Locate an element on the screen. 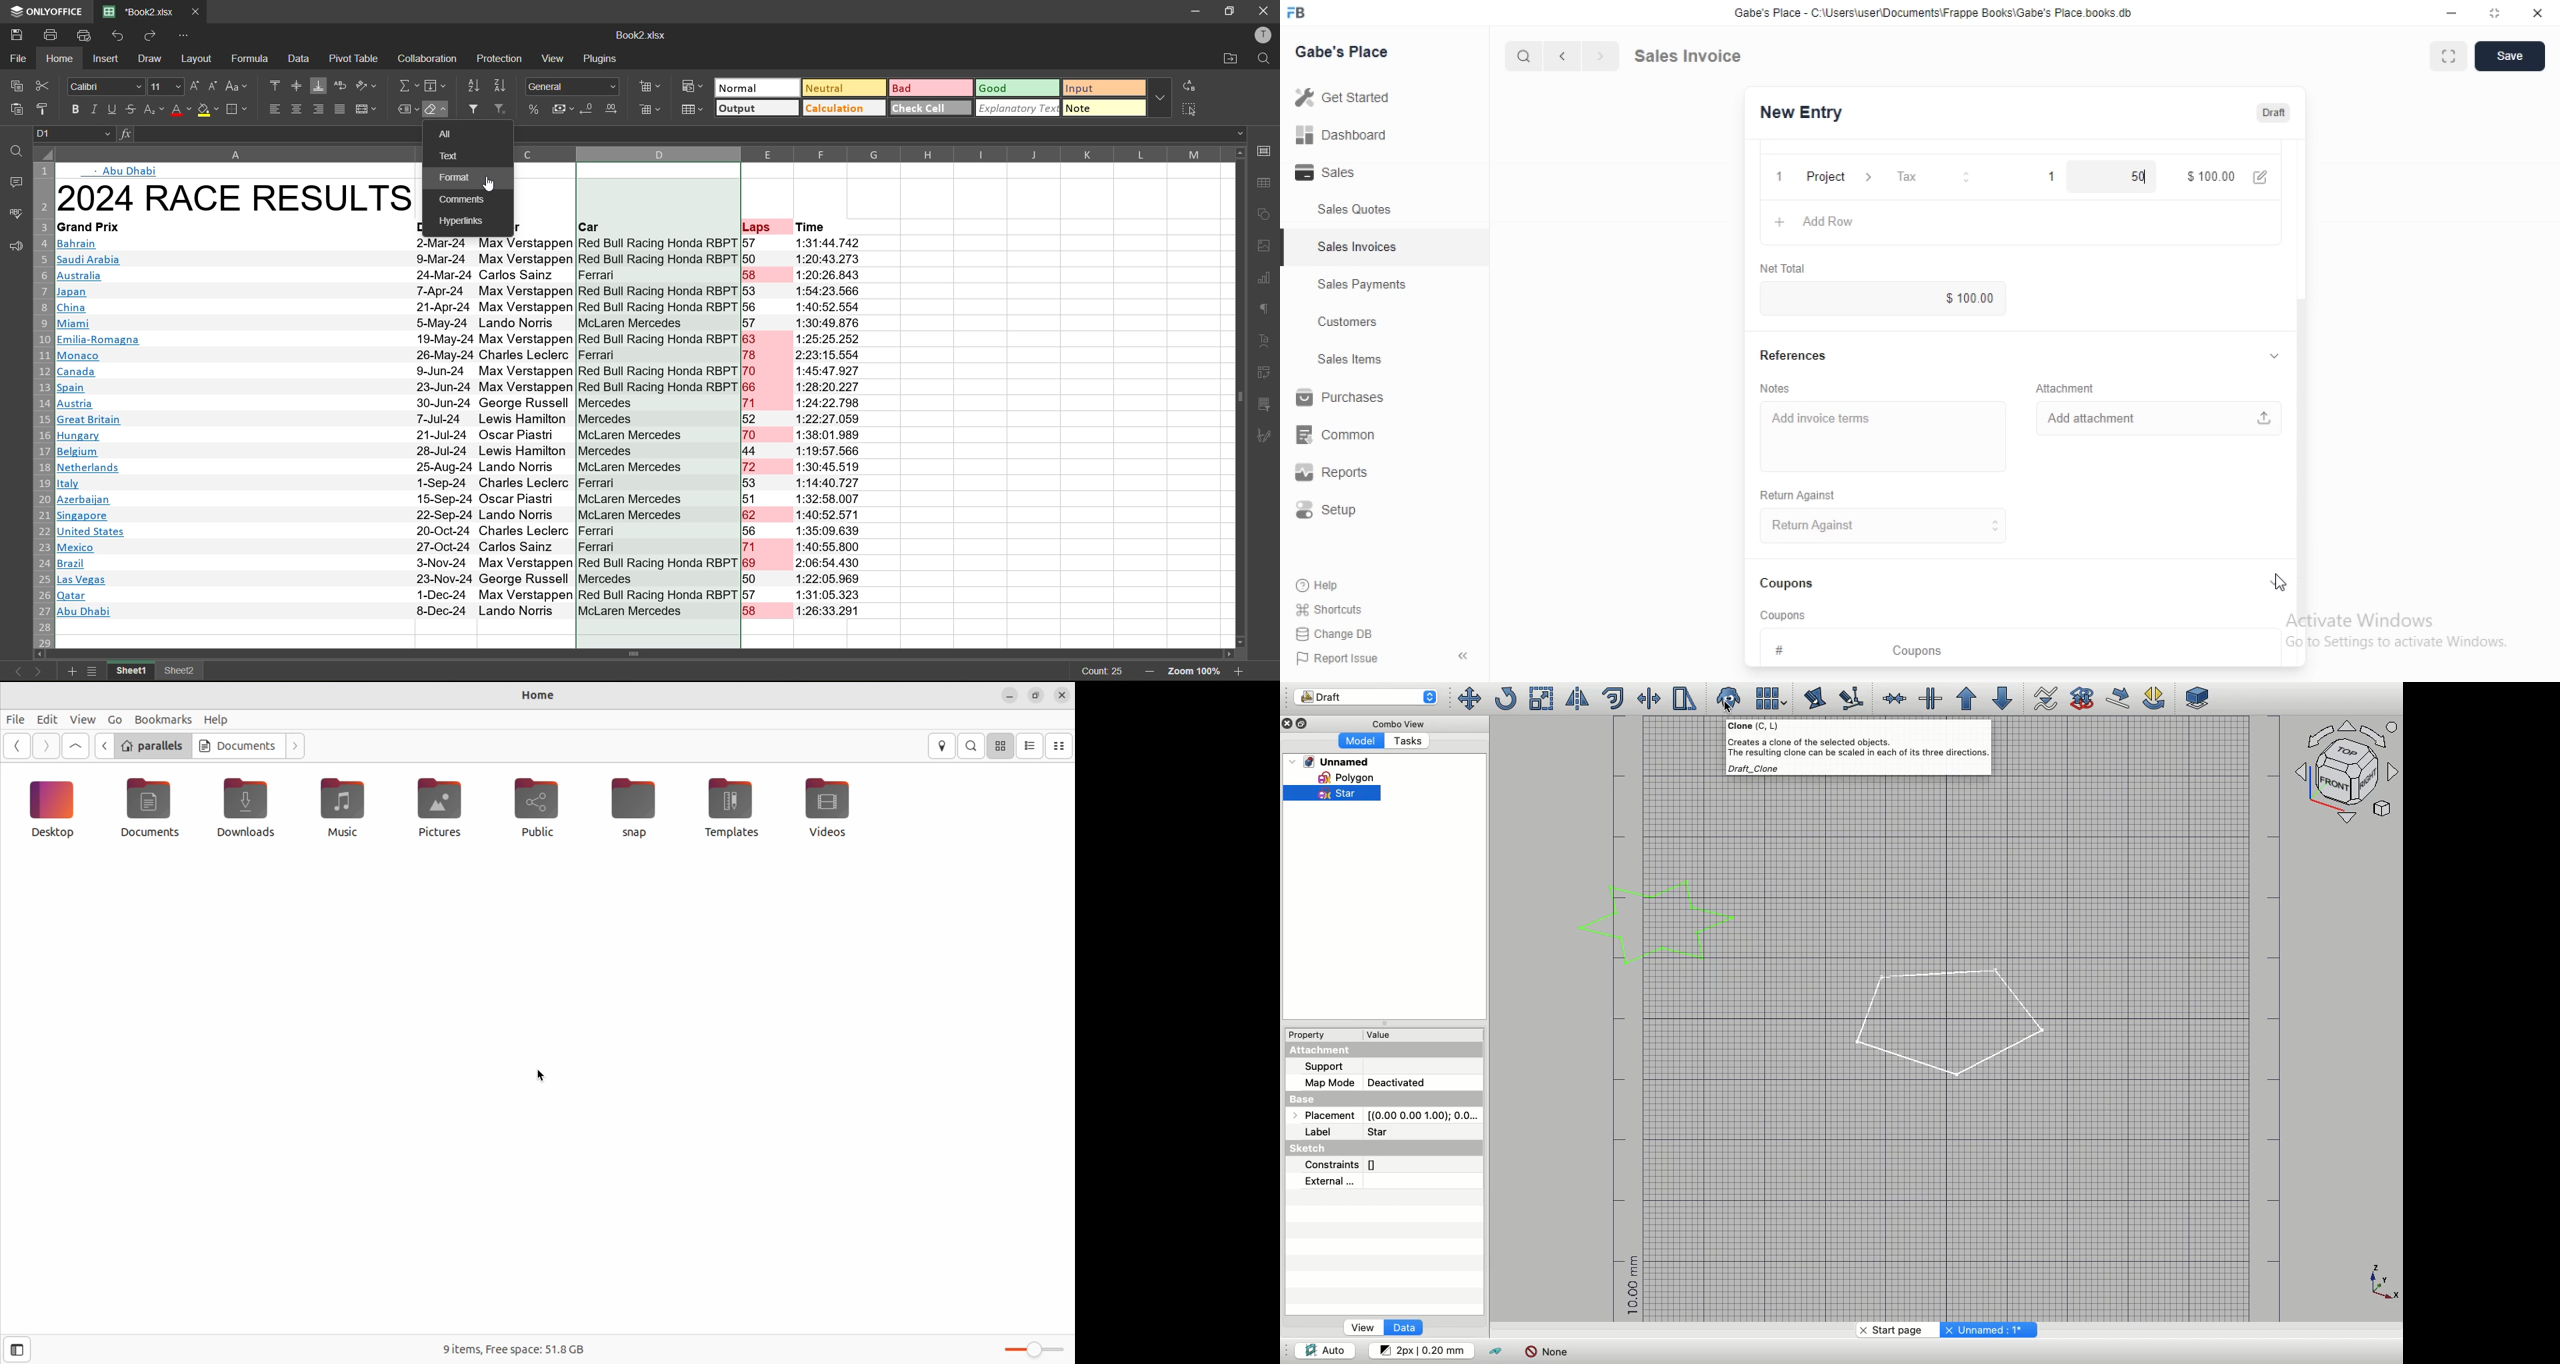  signature is located at coordinates (1267, 437).